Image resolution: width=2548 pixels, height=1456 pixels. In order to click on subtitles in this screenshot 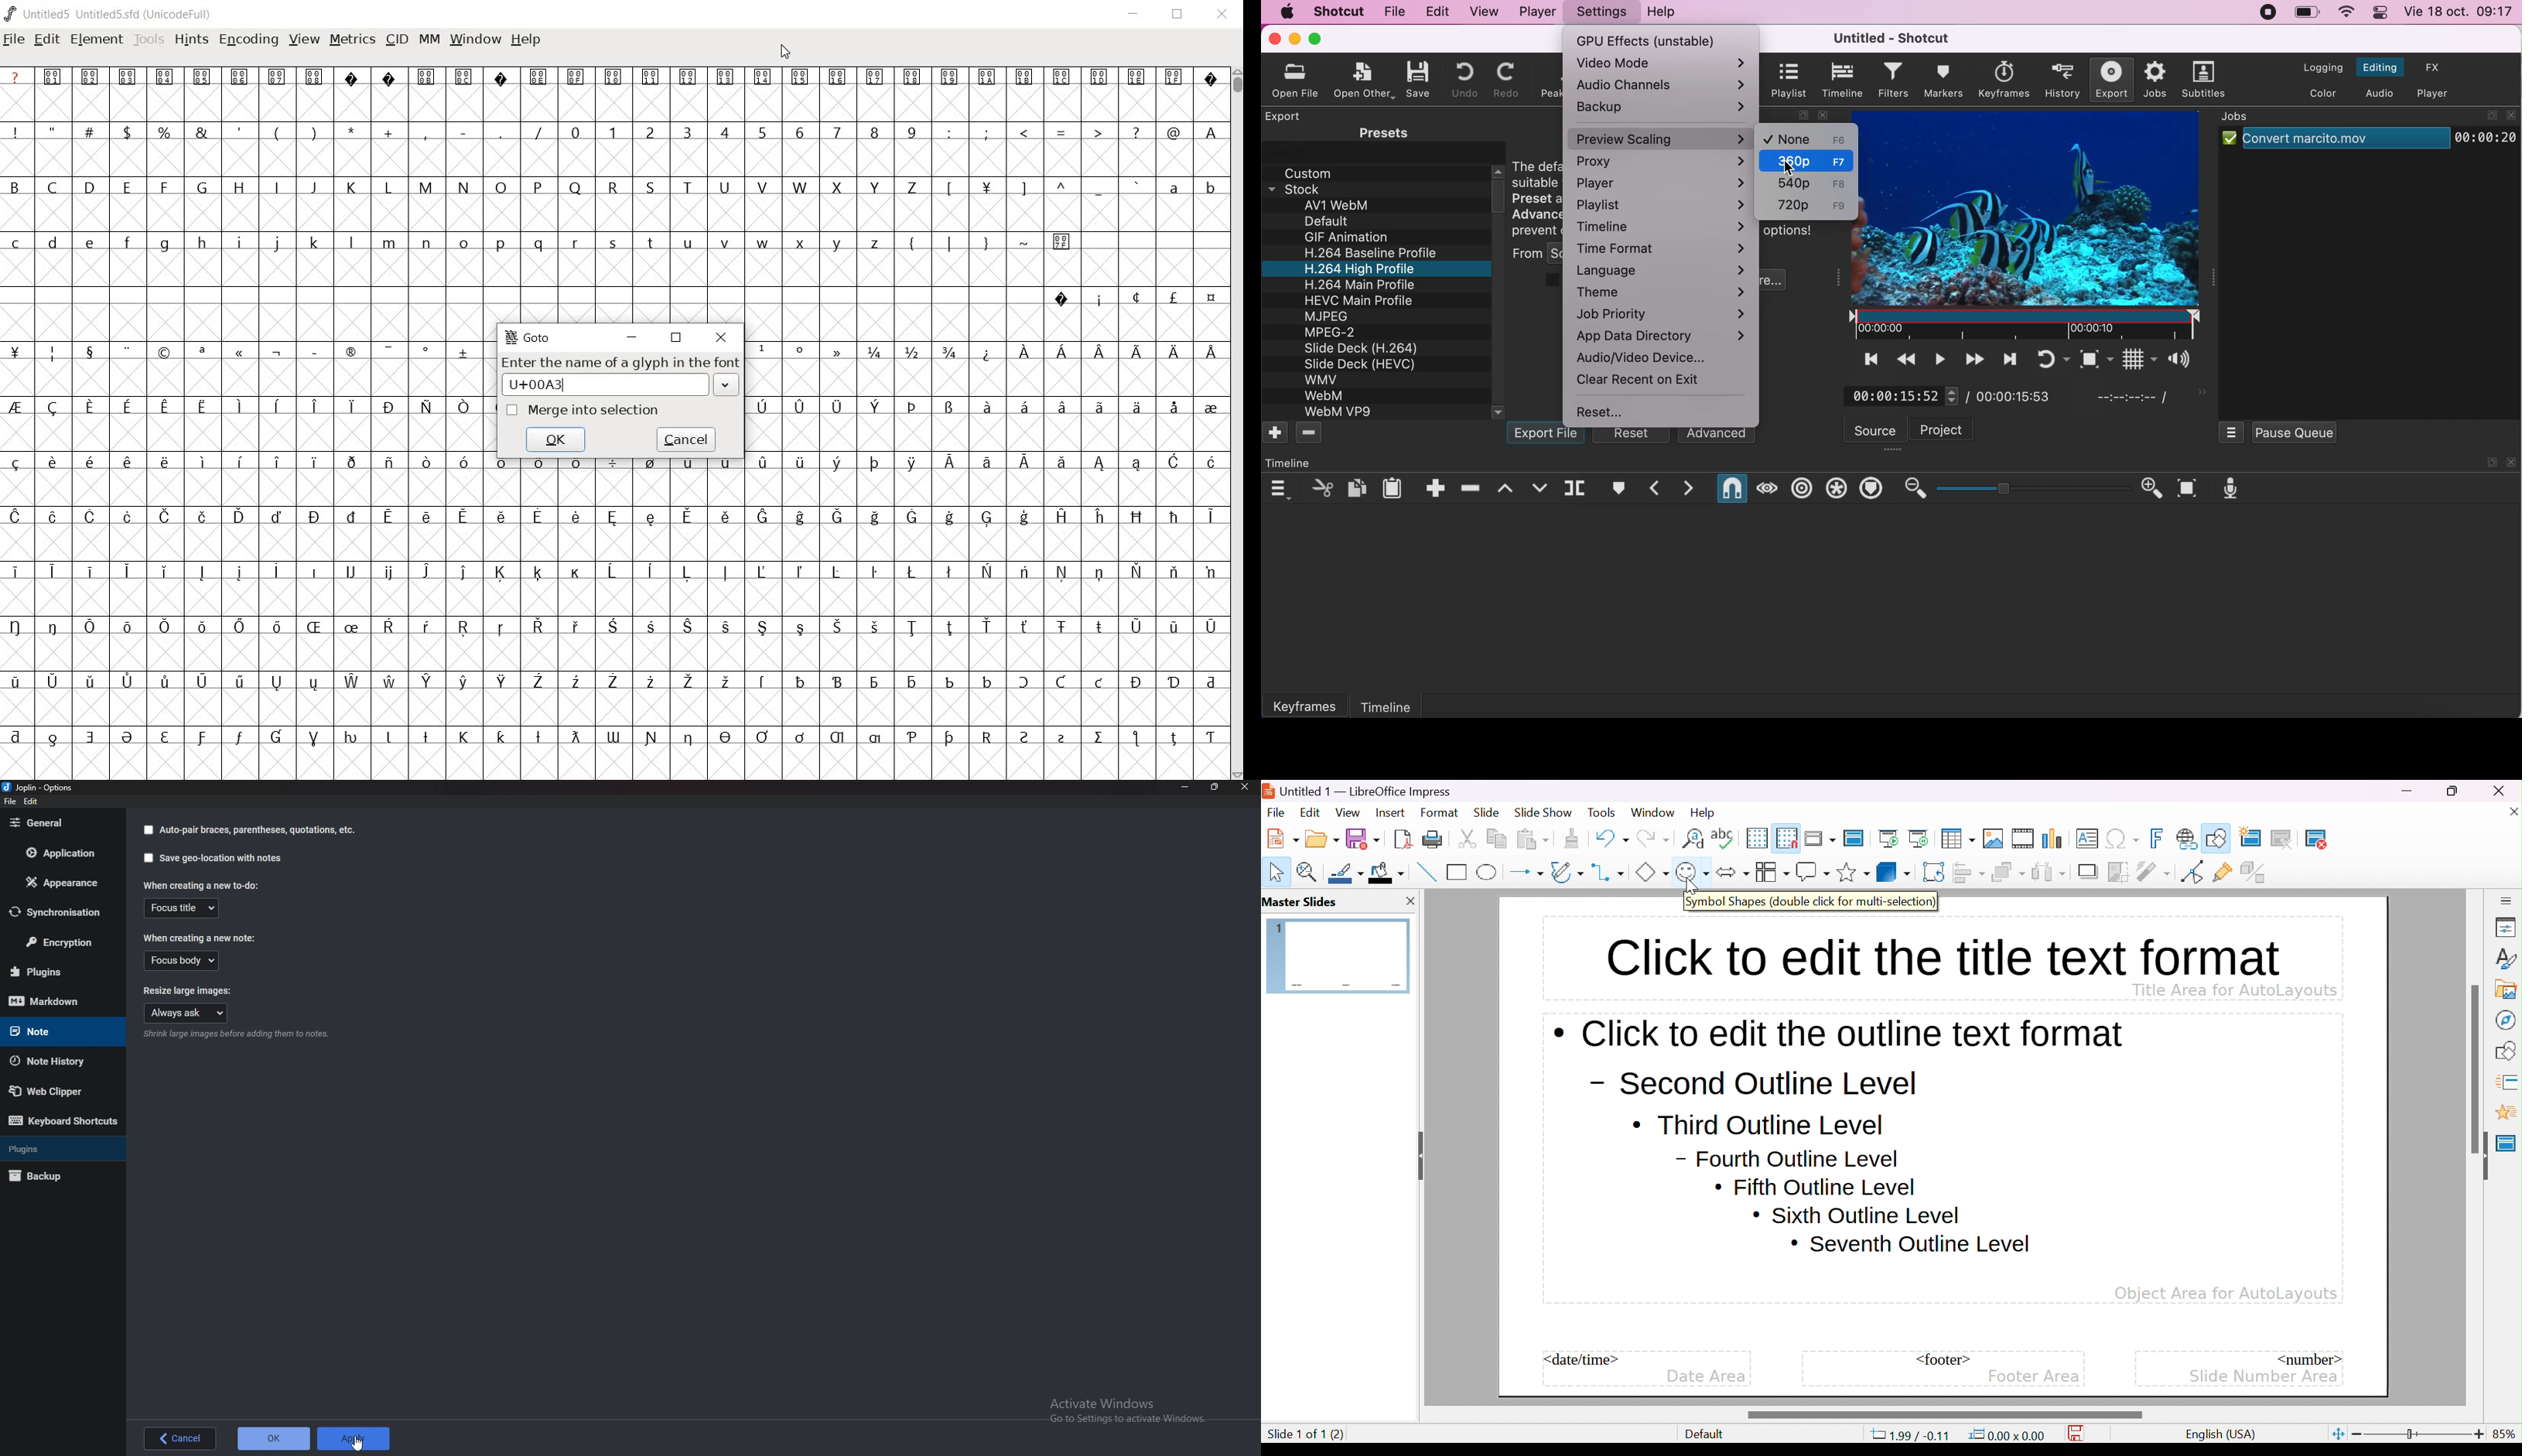, I will do `click(2204, 79)`.